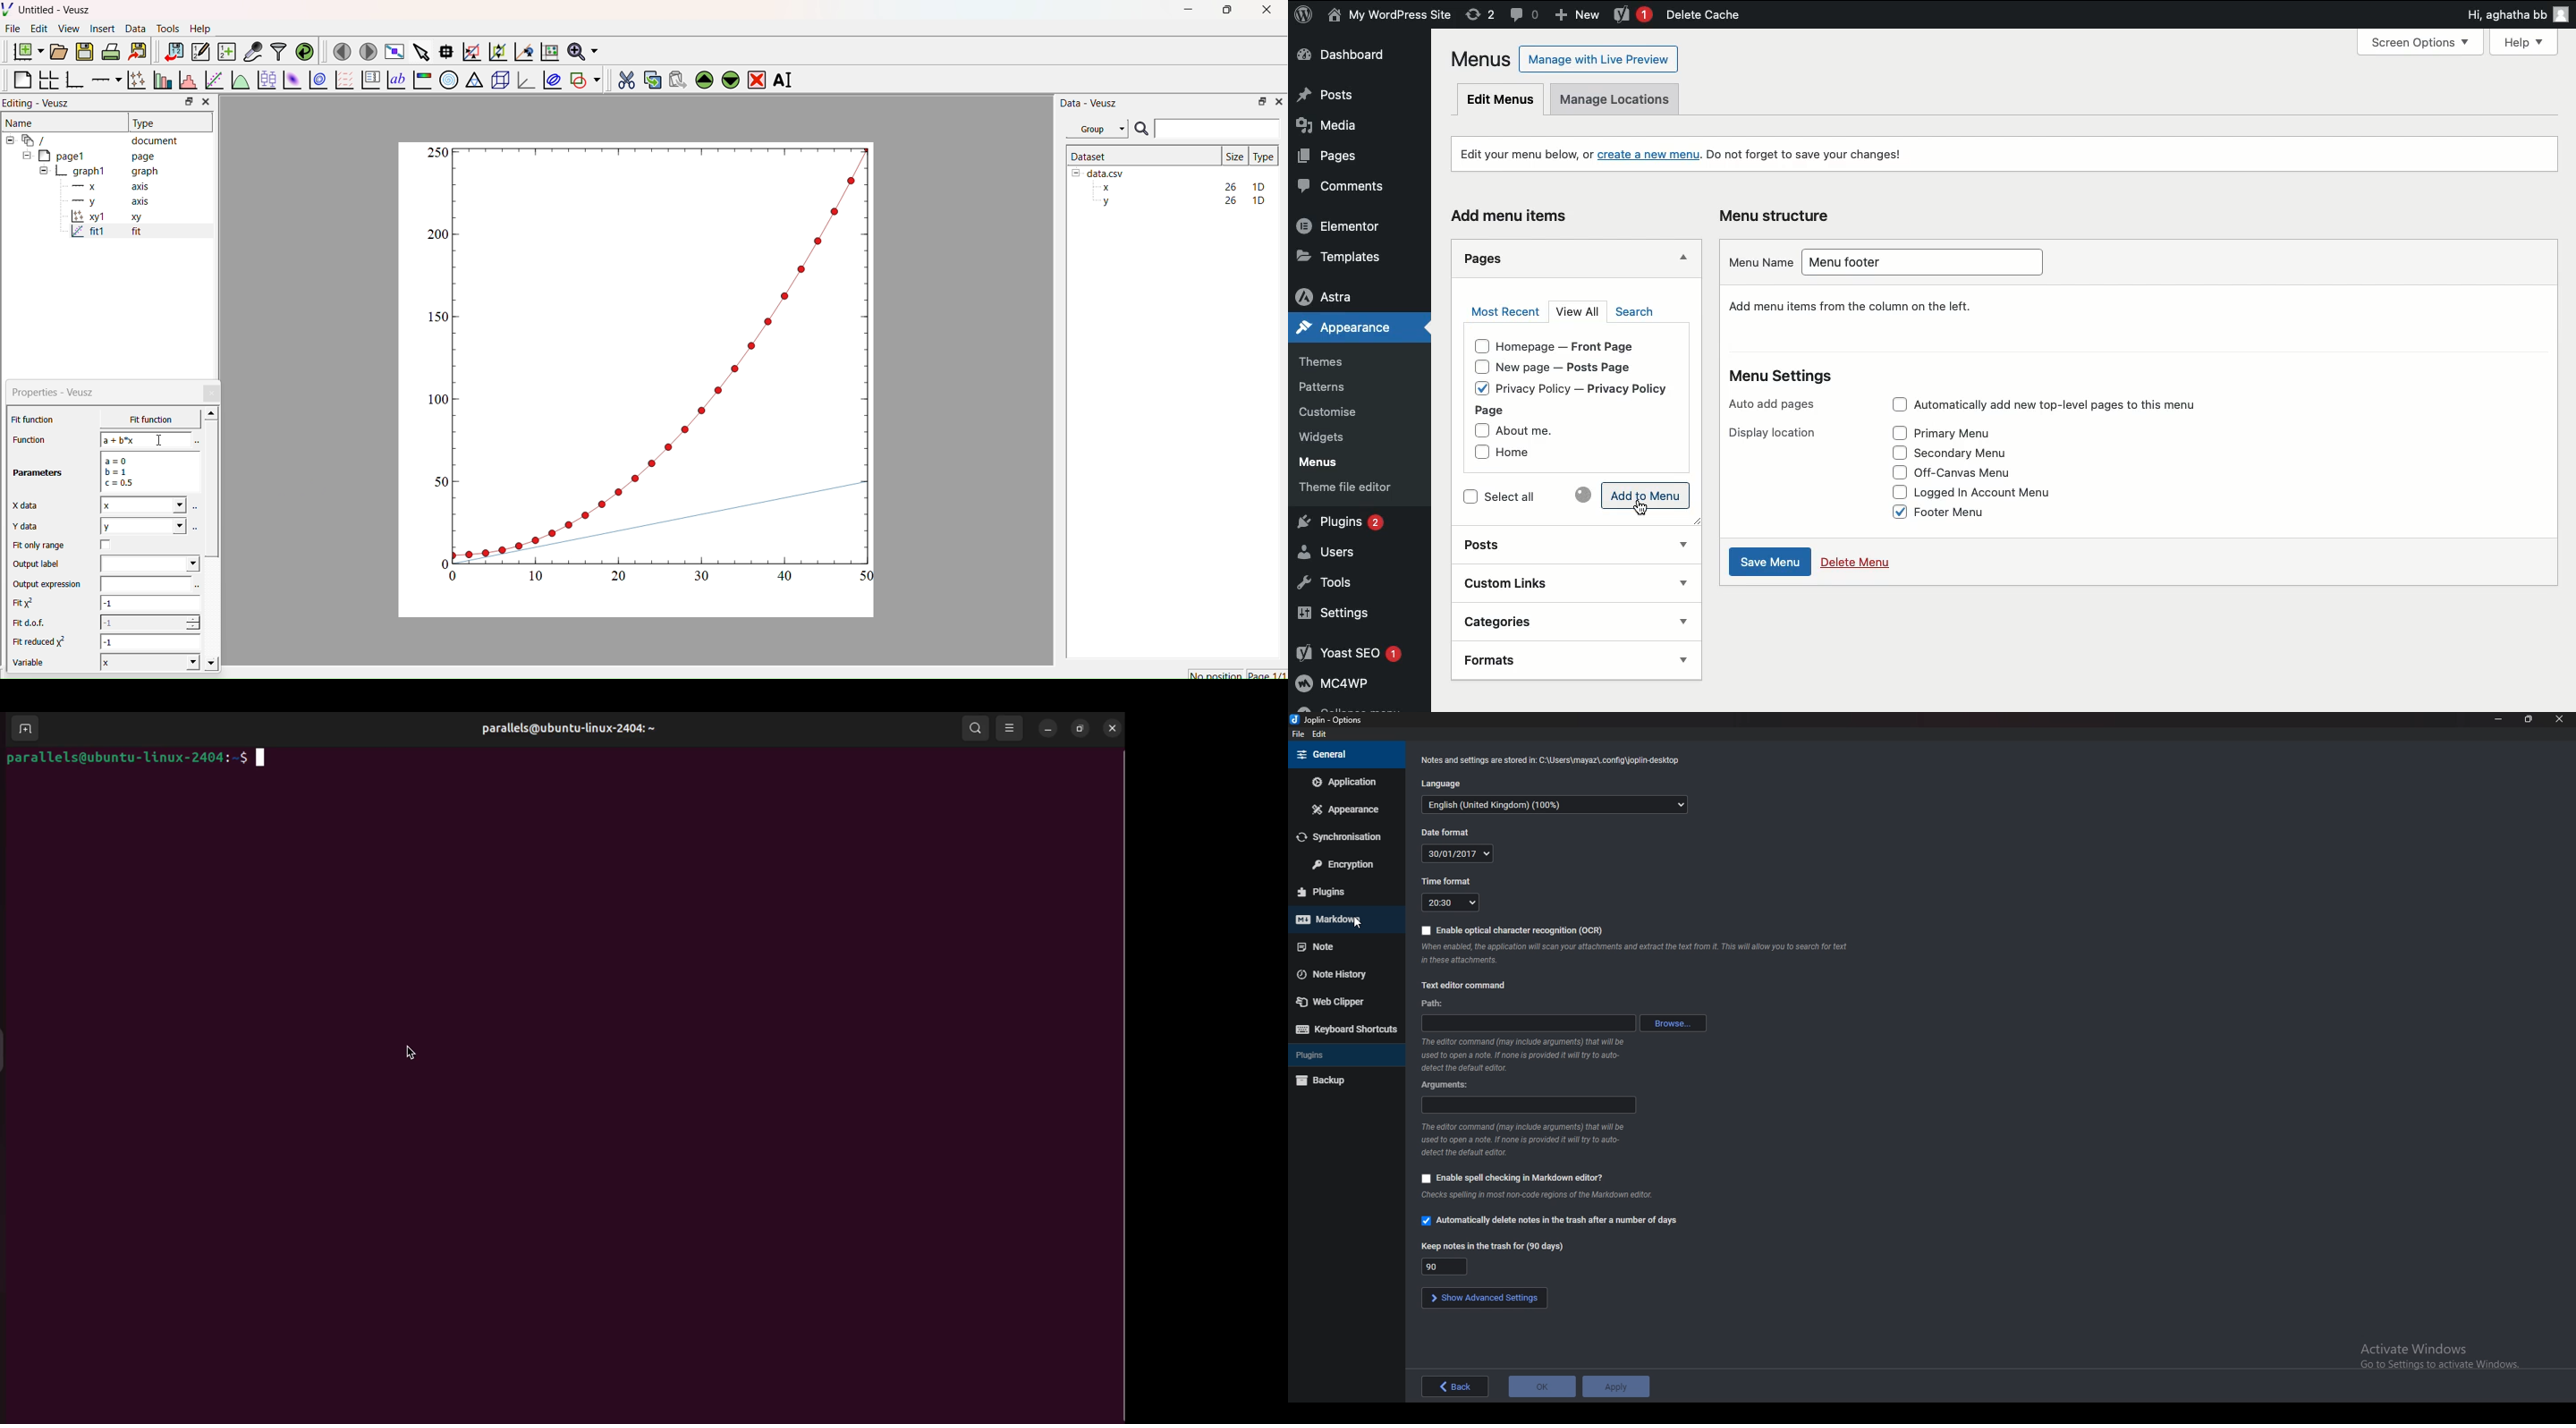 This screenshot has width=2576, height=1428. Describe the element at coordinates (1852, 308) in the screenshot. I see `Add menu items from the column on the left` at that location.